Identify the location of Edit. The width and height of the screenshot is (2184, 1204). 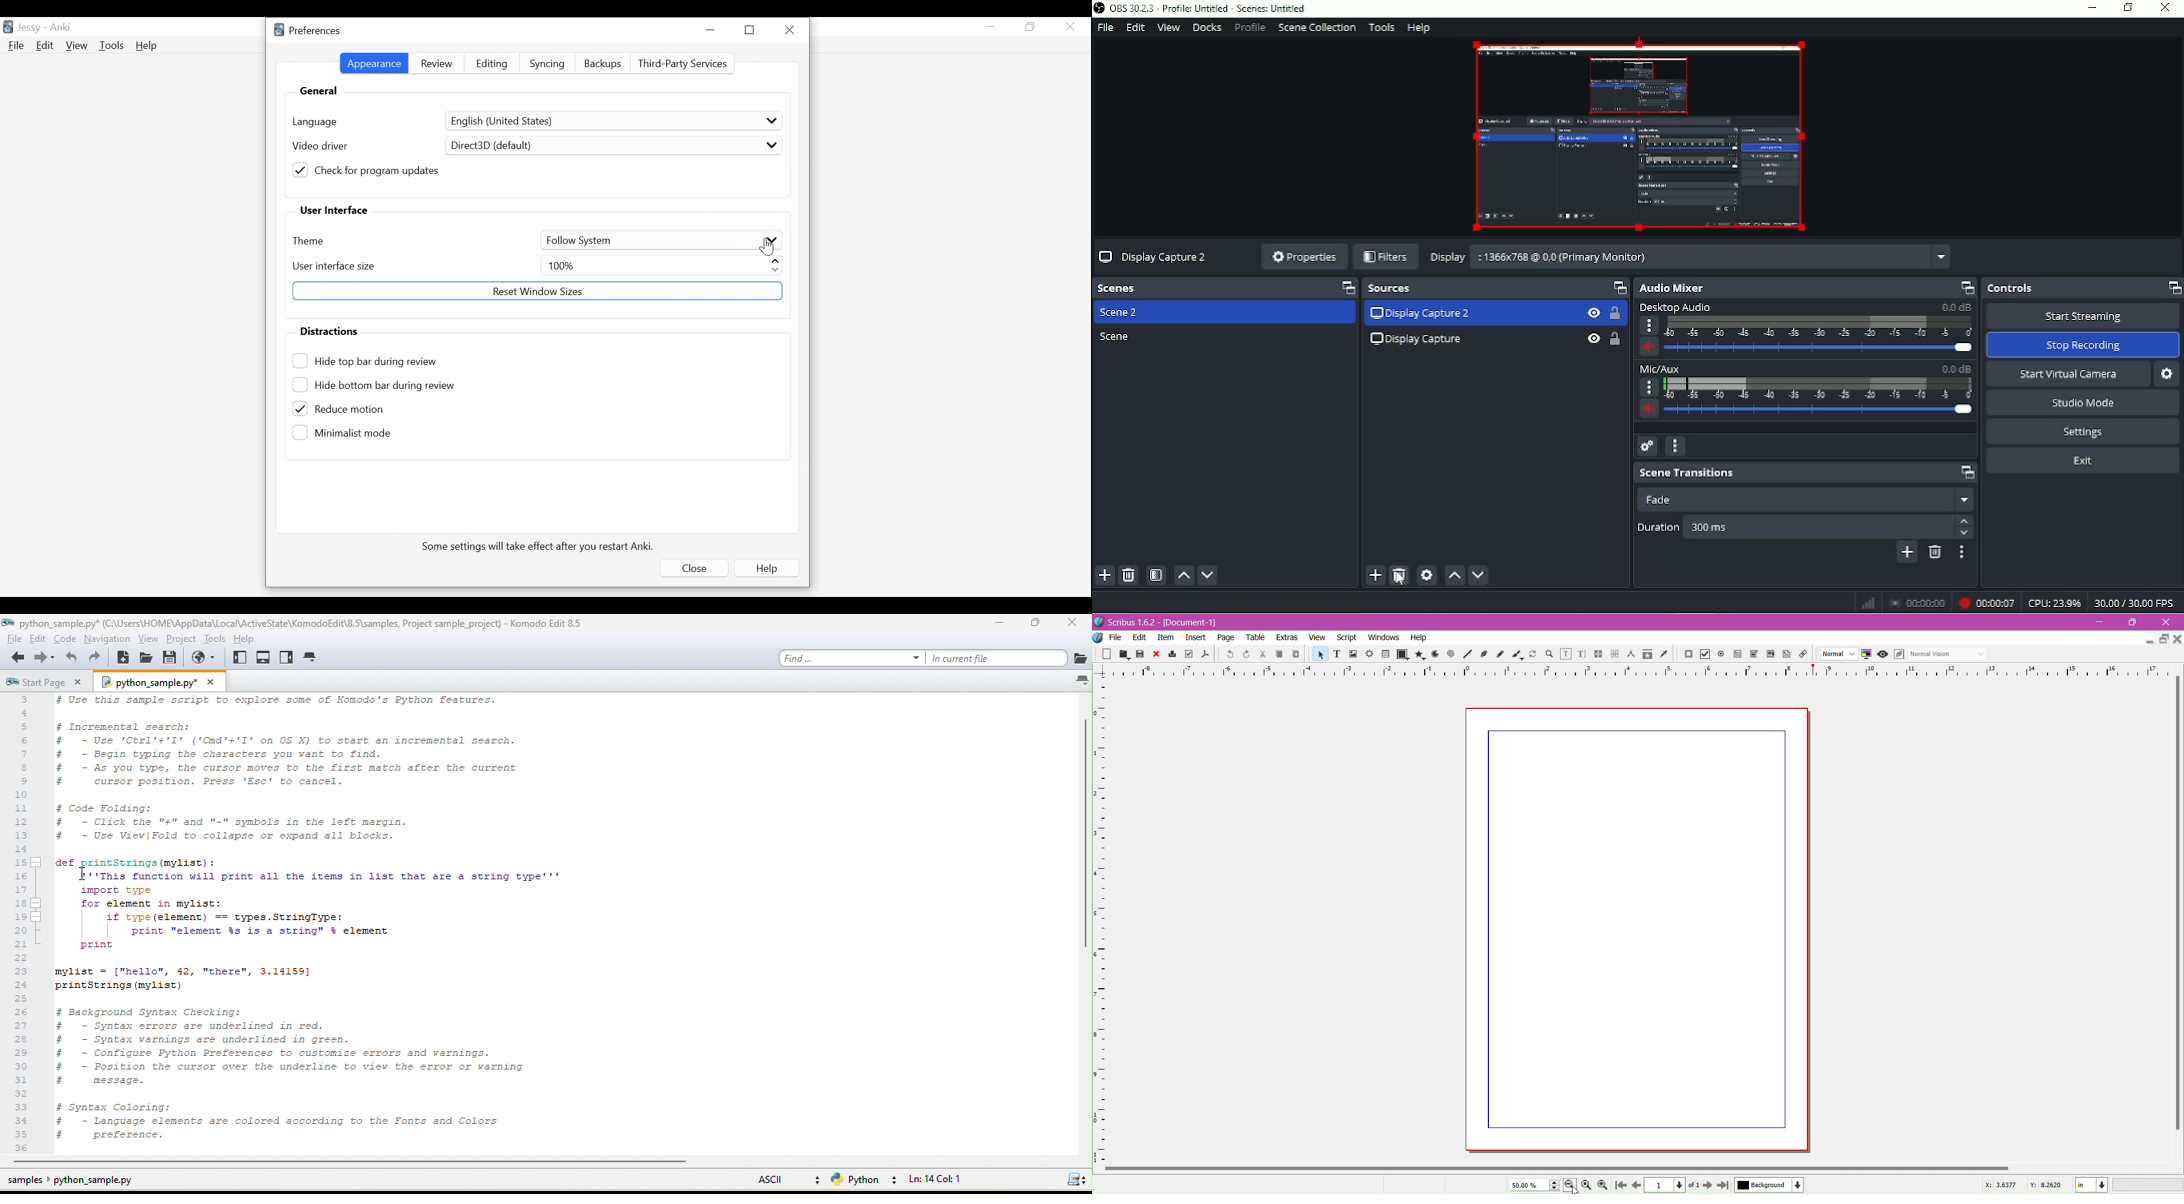
(1138, 638).